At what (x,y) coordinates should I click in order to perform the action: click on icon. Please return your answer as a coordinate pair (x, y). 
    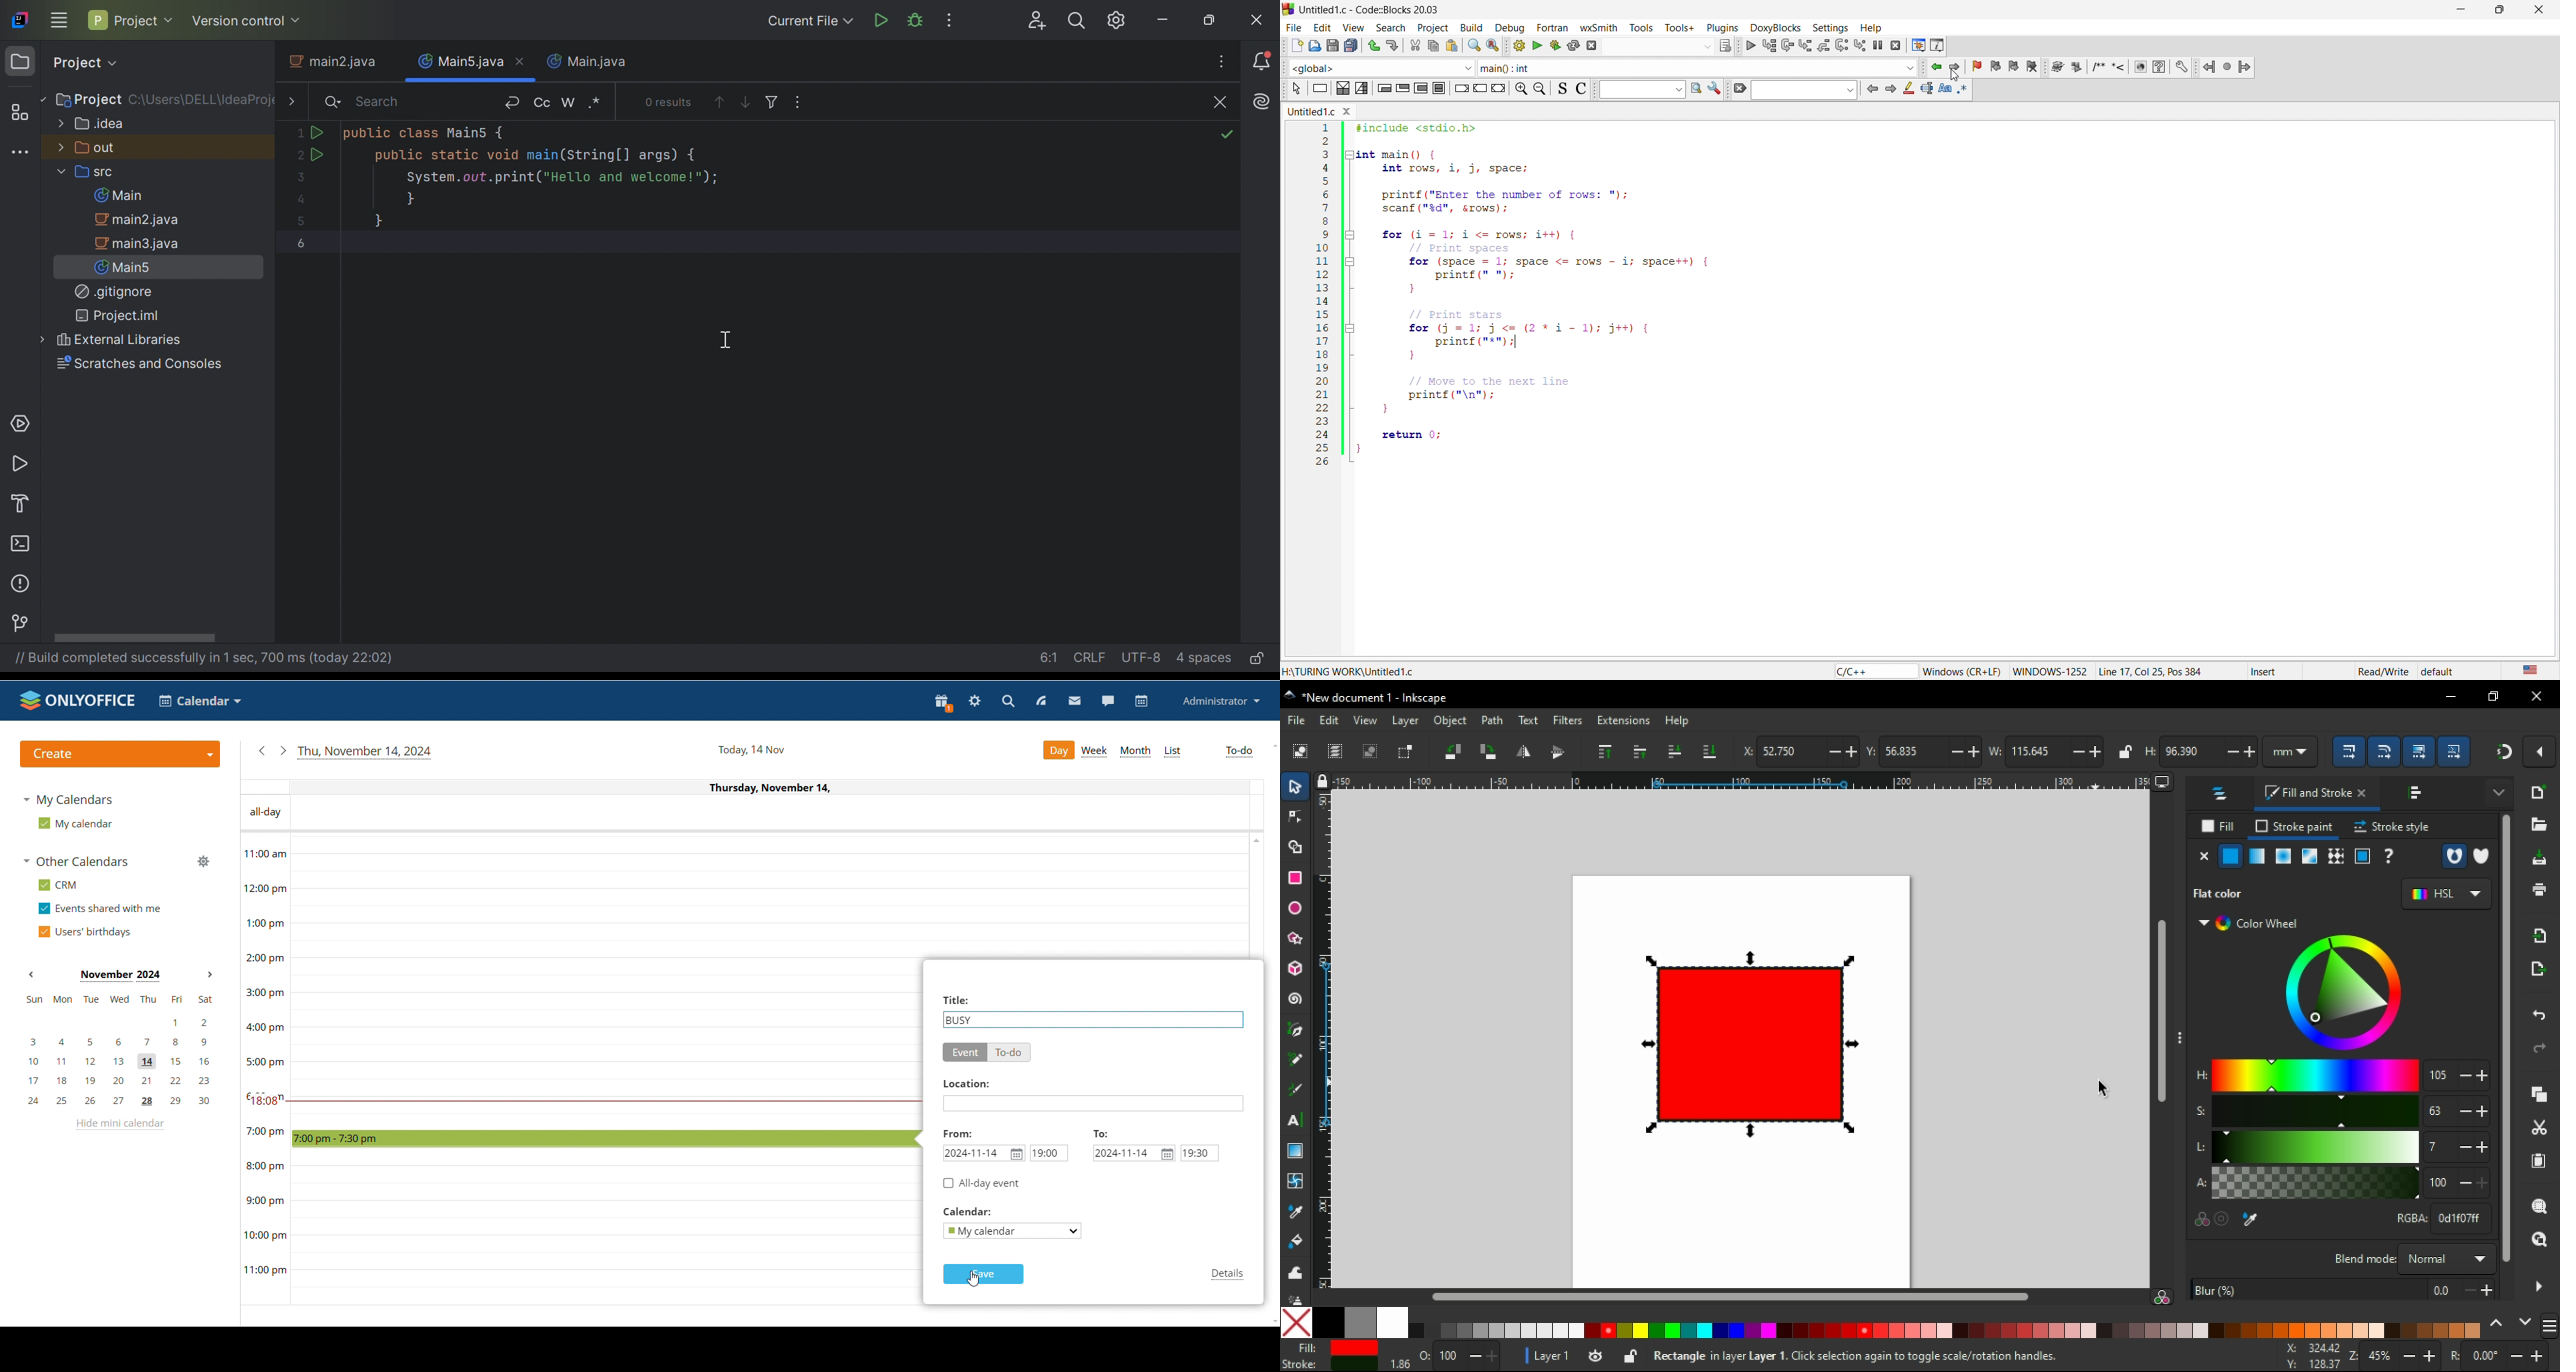
    Looking at the image, I should click on (1319, 89).